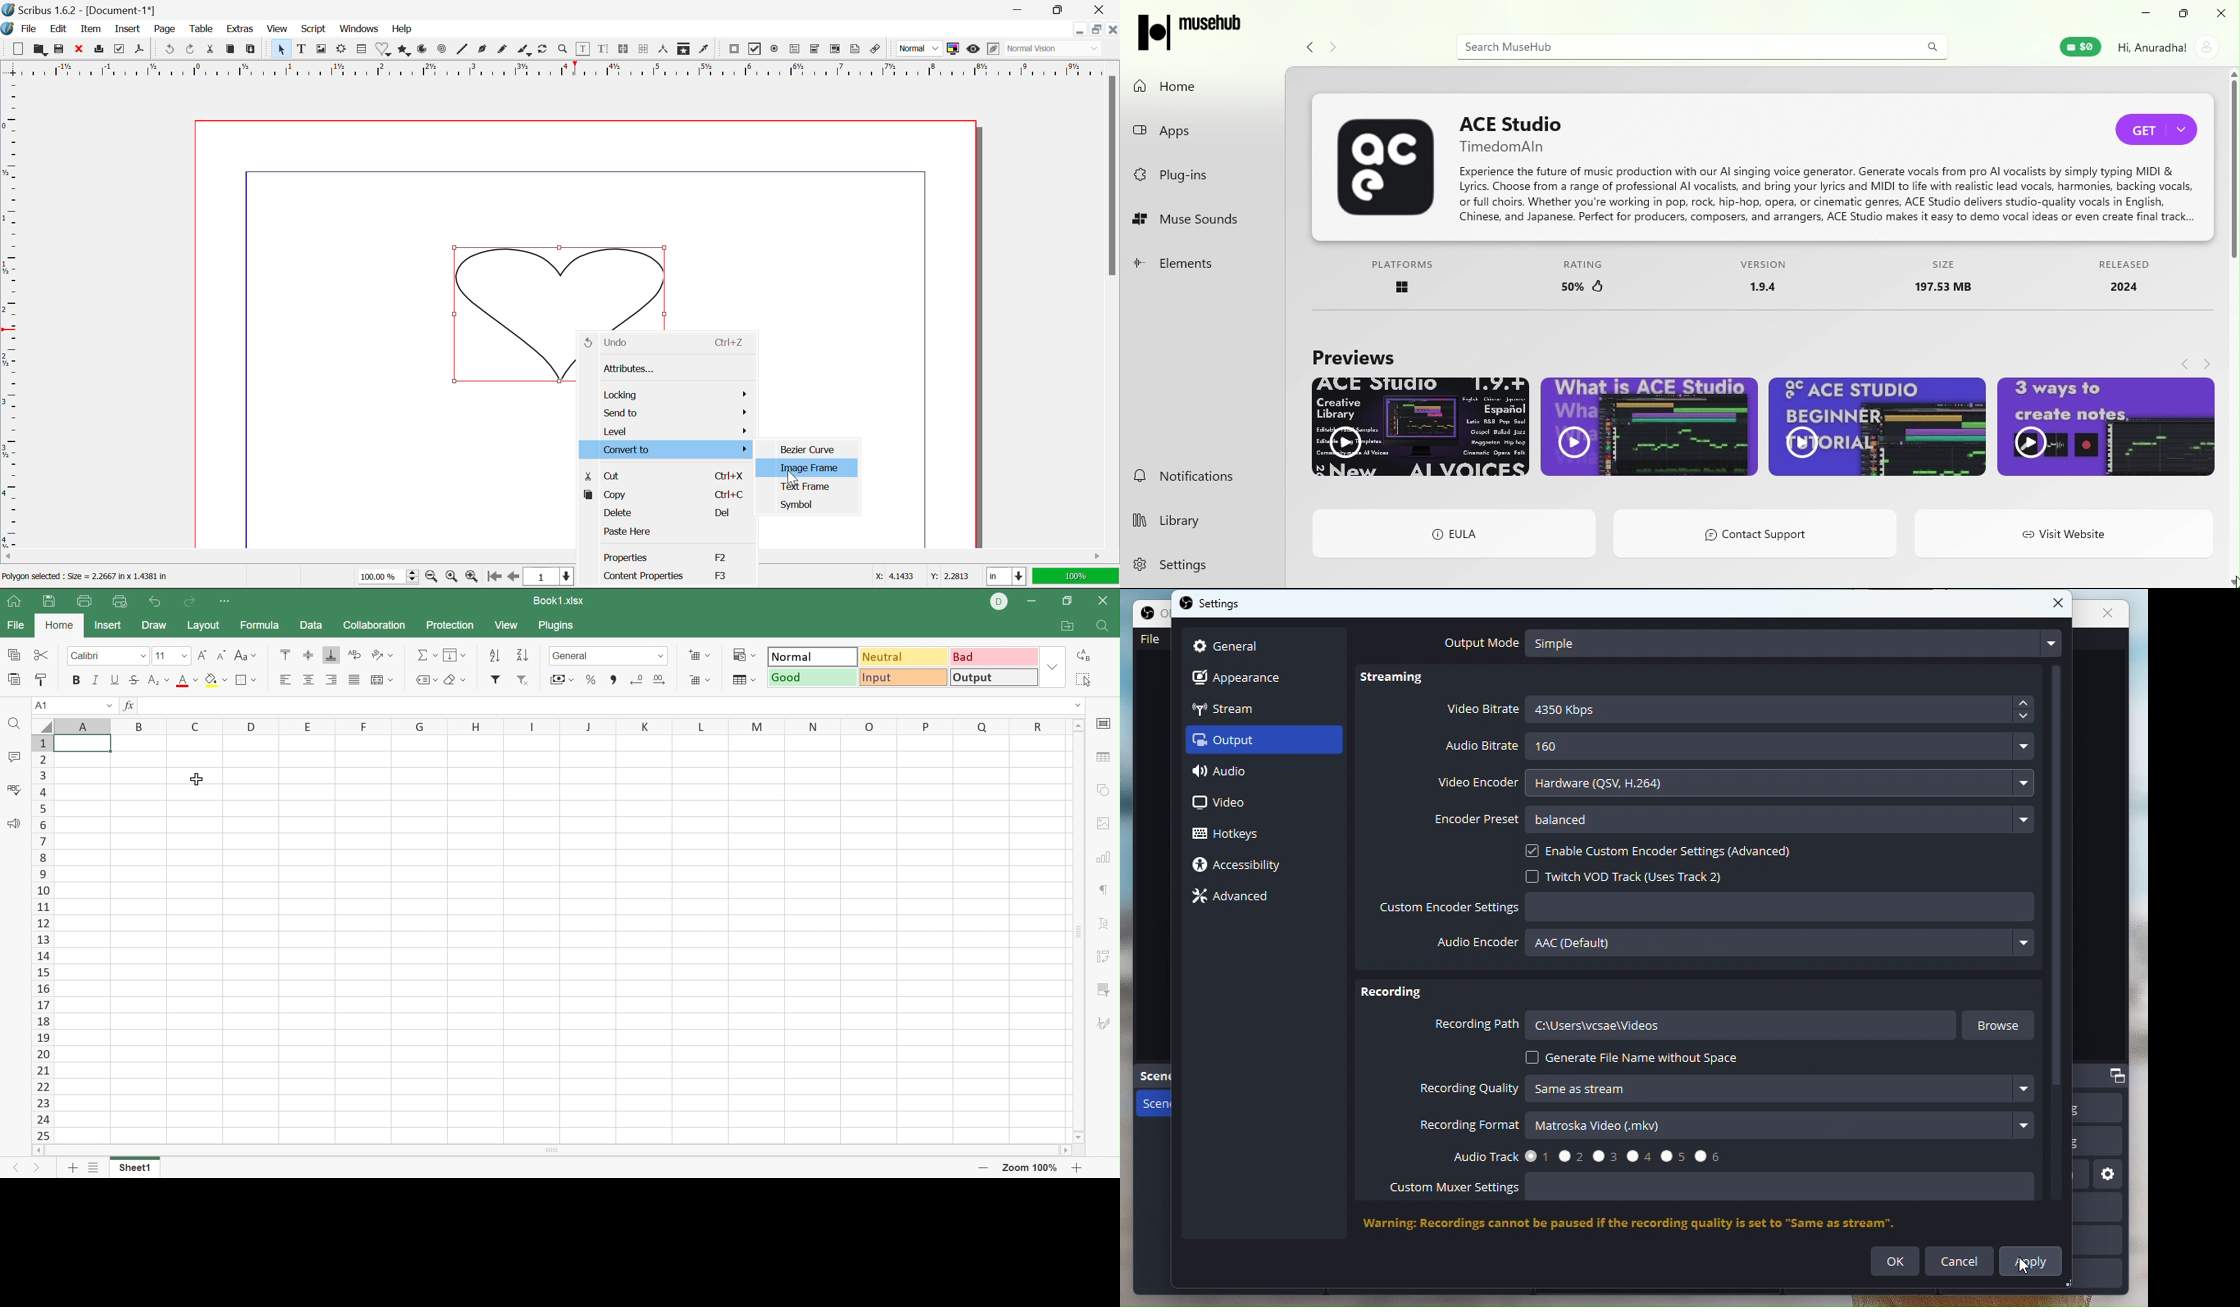 The width and height of the screenshot is (2240, 1316). I want to click on Normal, so click(813, 658).